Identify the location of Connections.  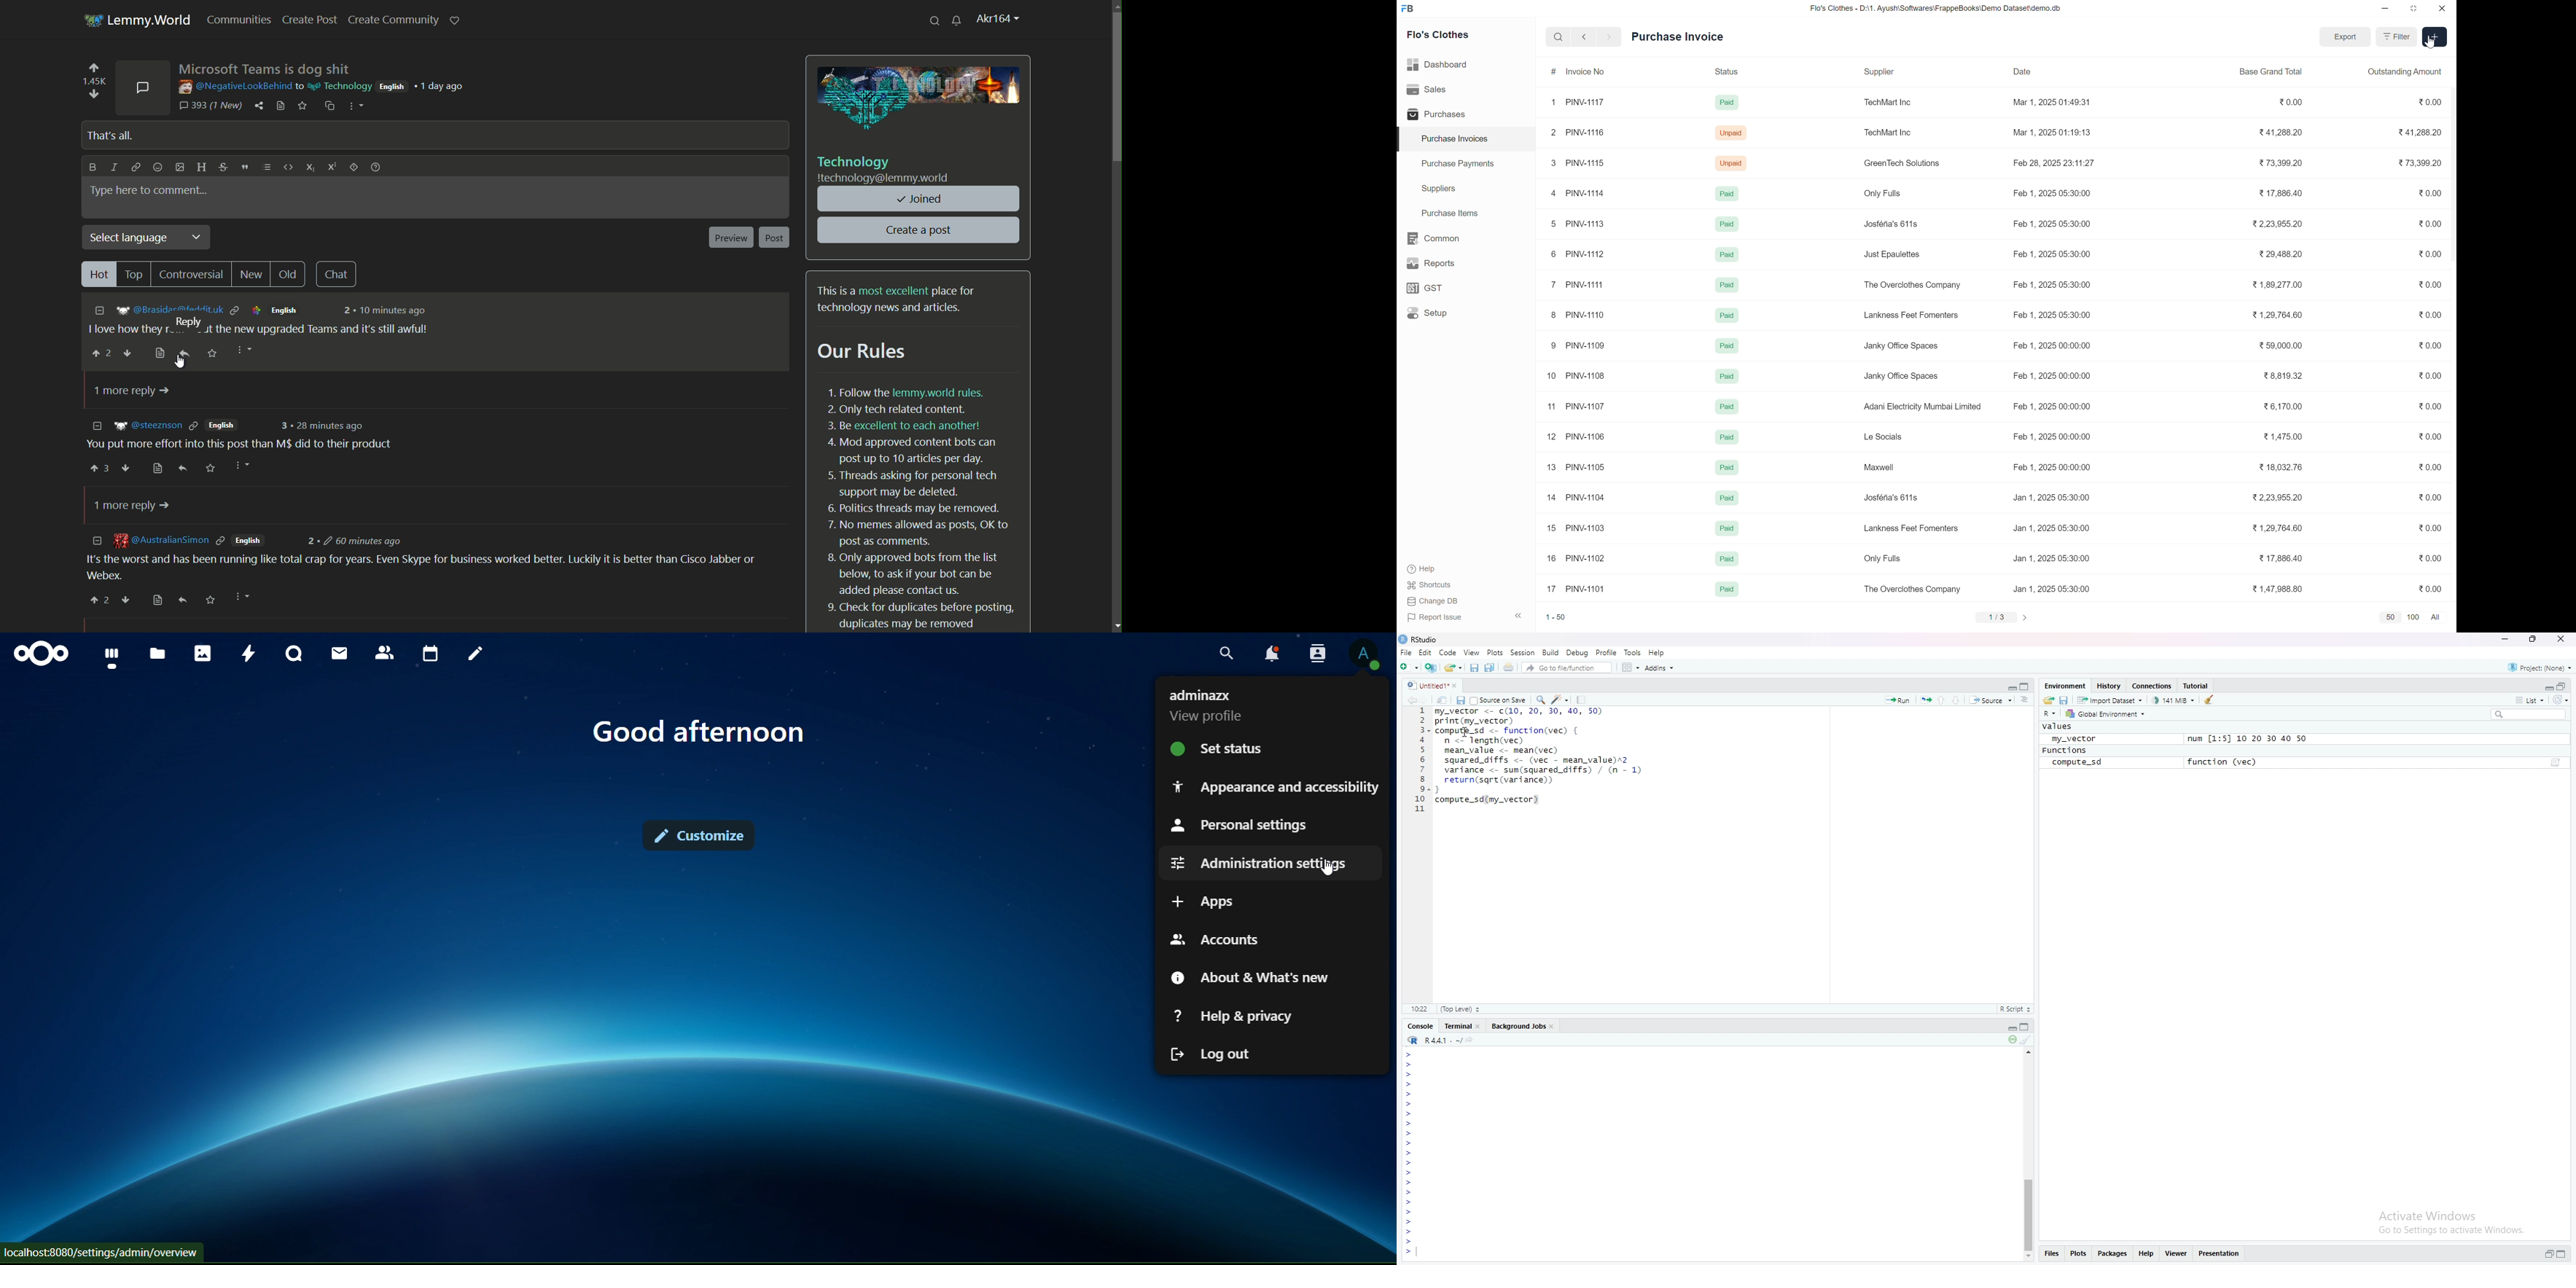
(2152, 686).